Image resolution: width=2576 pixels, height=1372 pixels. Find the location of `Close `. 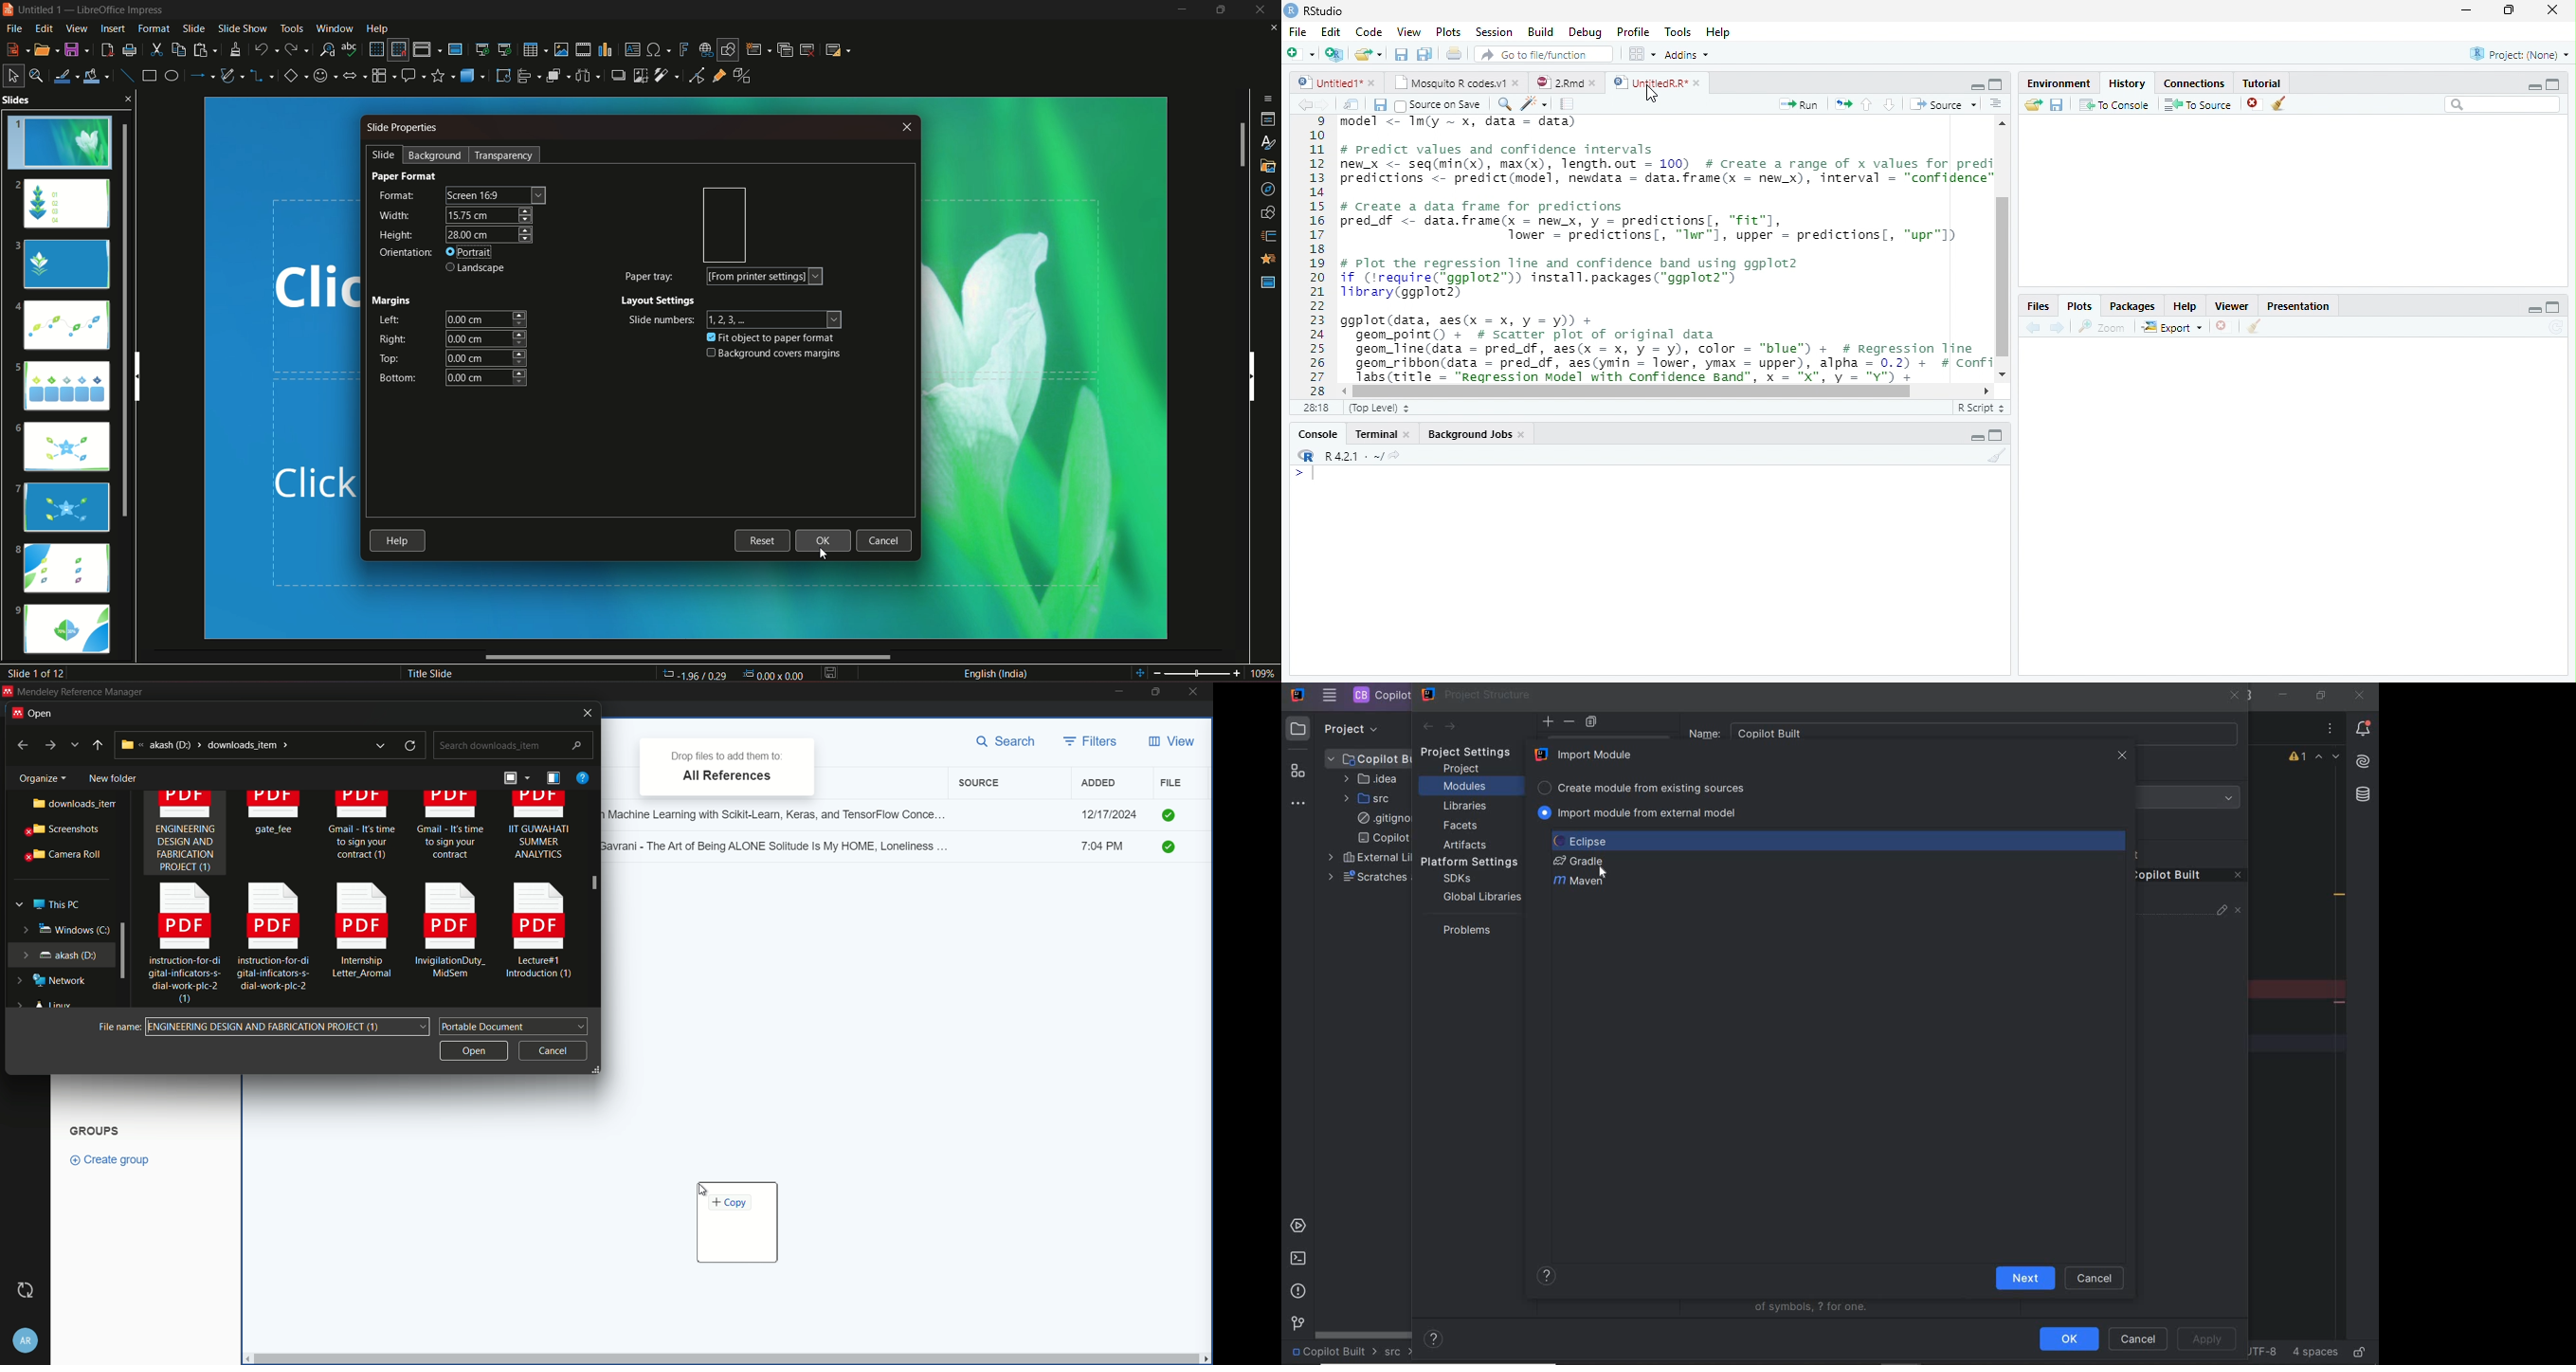

Close  is located at coordinates (2553, 11).